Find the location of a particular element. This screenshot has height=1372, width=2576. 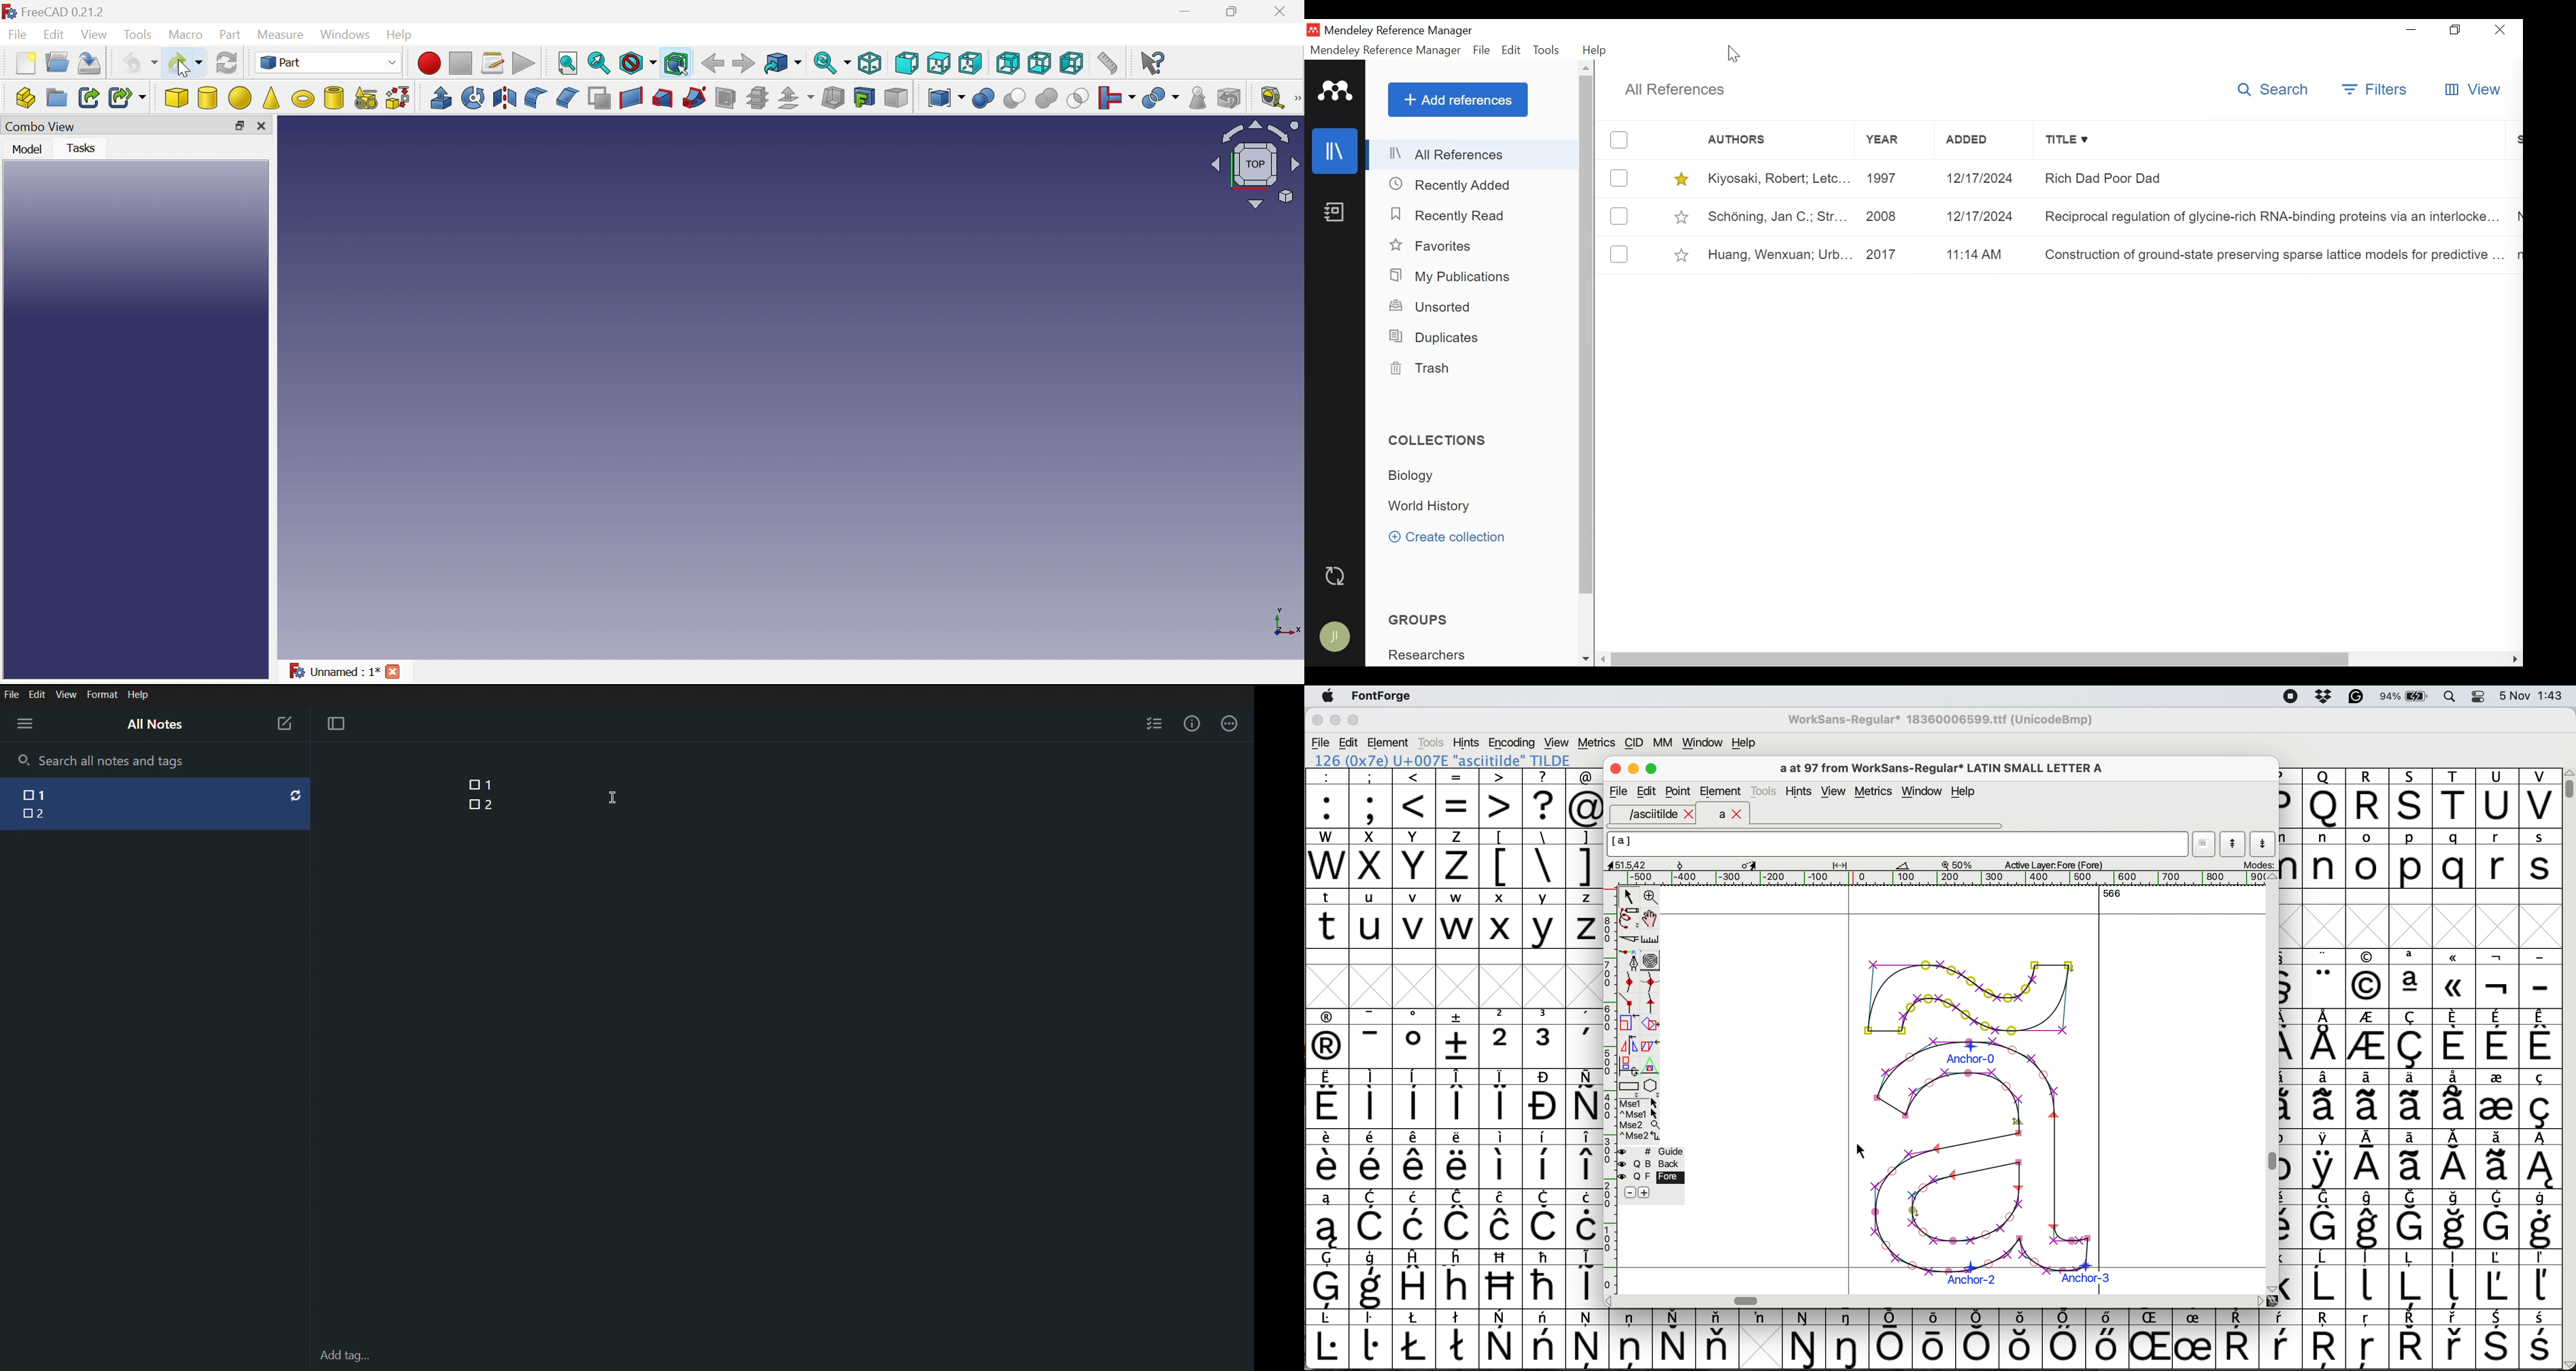

cid is located at coordinates (1633, 743).